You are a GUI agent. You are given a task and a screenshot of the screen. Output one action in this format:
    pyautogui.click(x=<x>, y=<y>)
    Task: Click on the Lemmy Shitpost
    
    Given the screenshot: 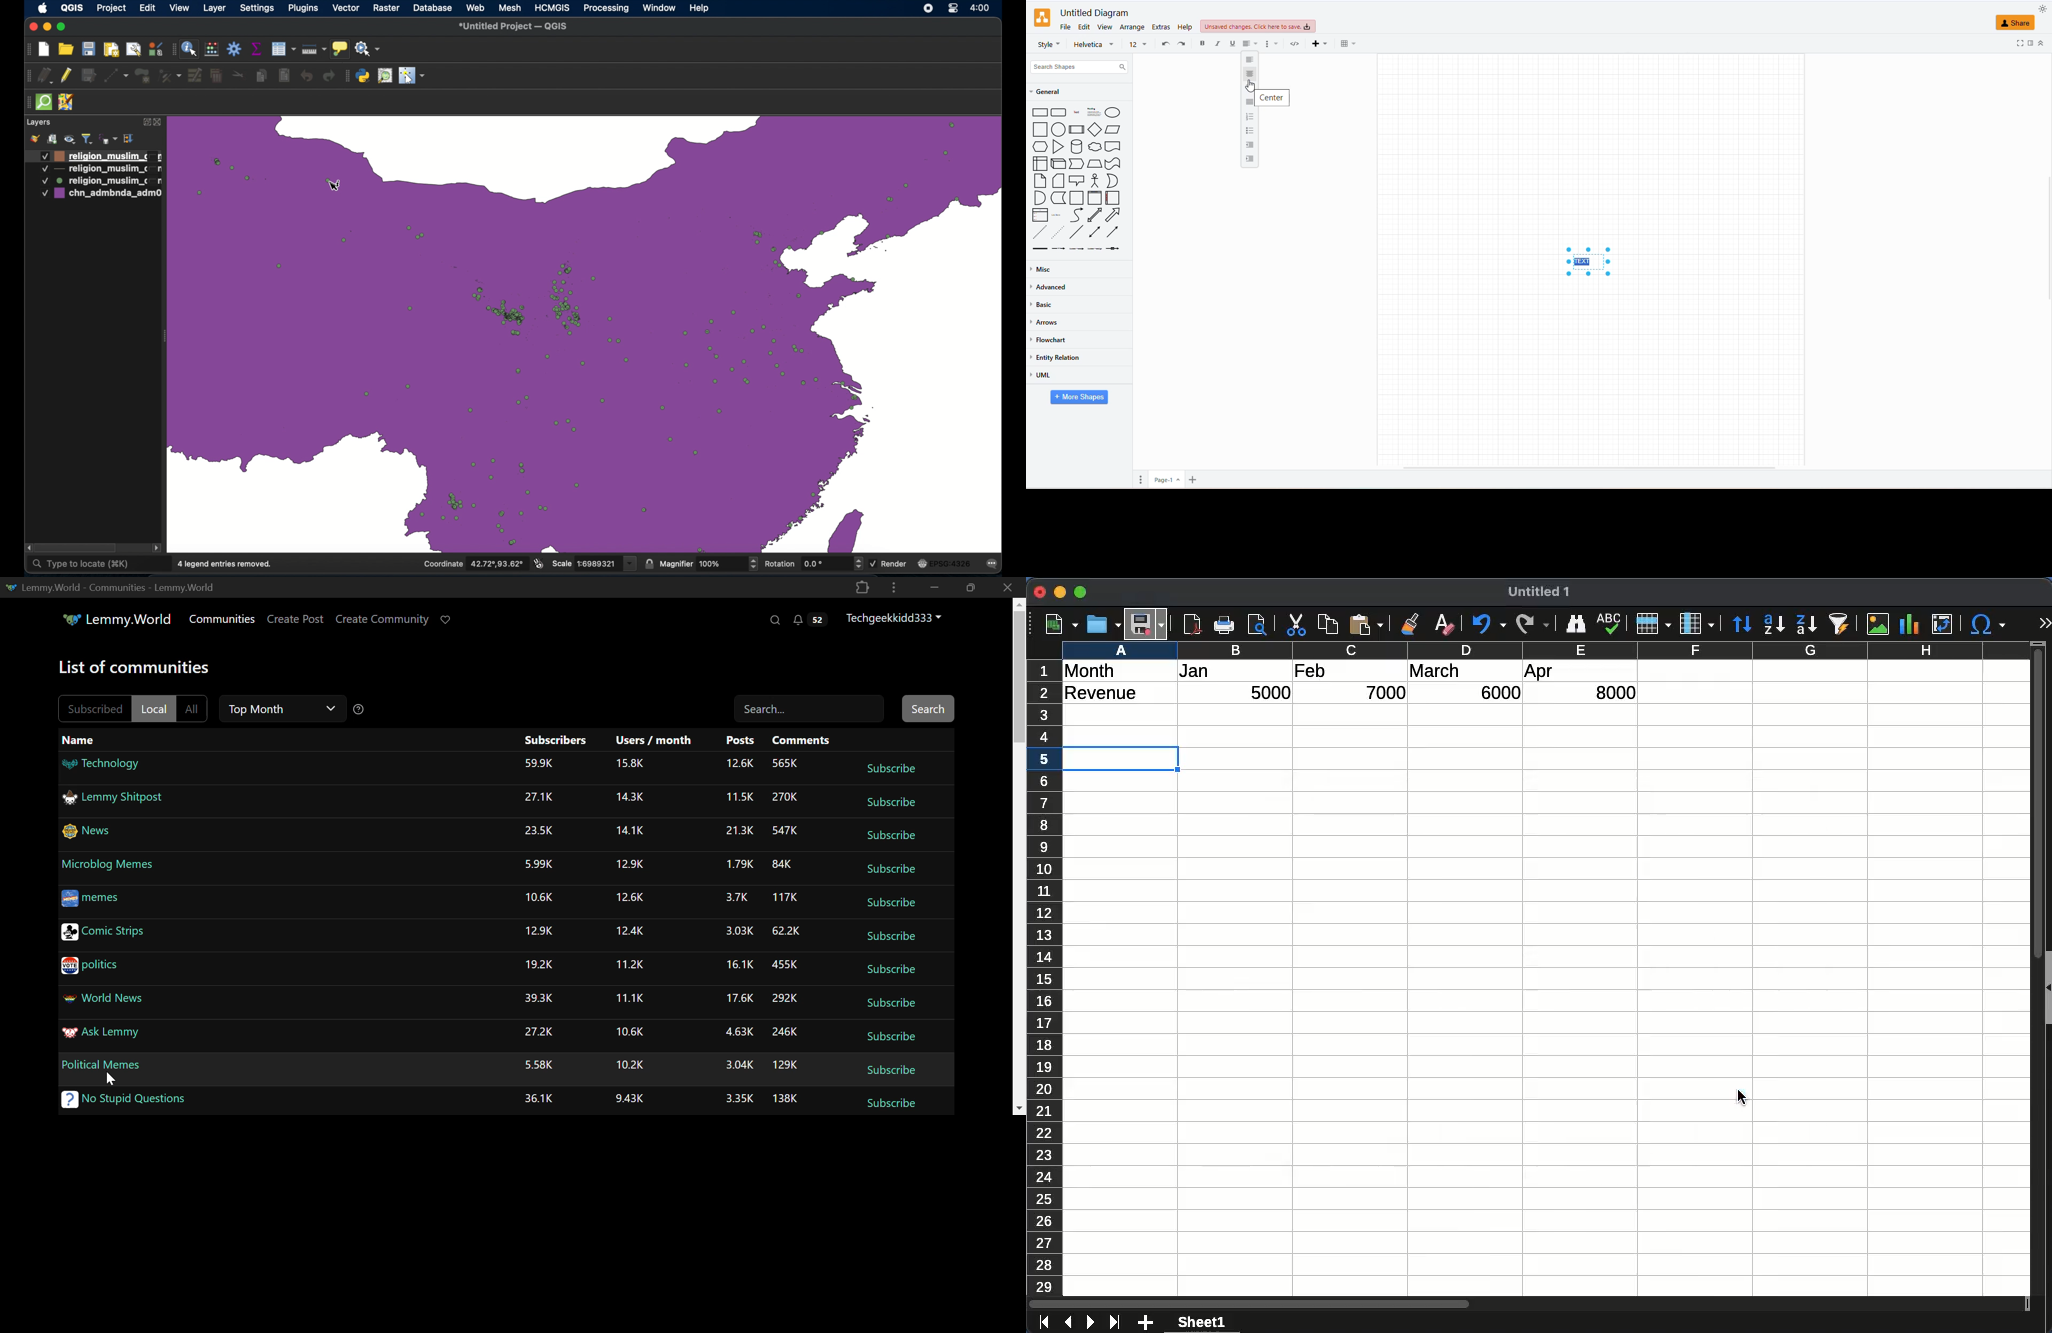 What is the action you would take?
    pyautogui.click(x=113, y=797)
    